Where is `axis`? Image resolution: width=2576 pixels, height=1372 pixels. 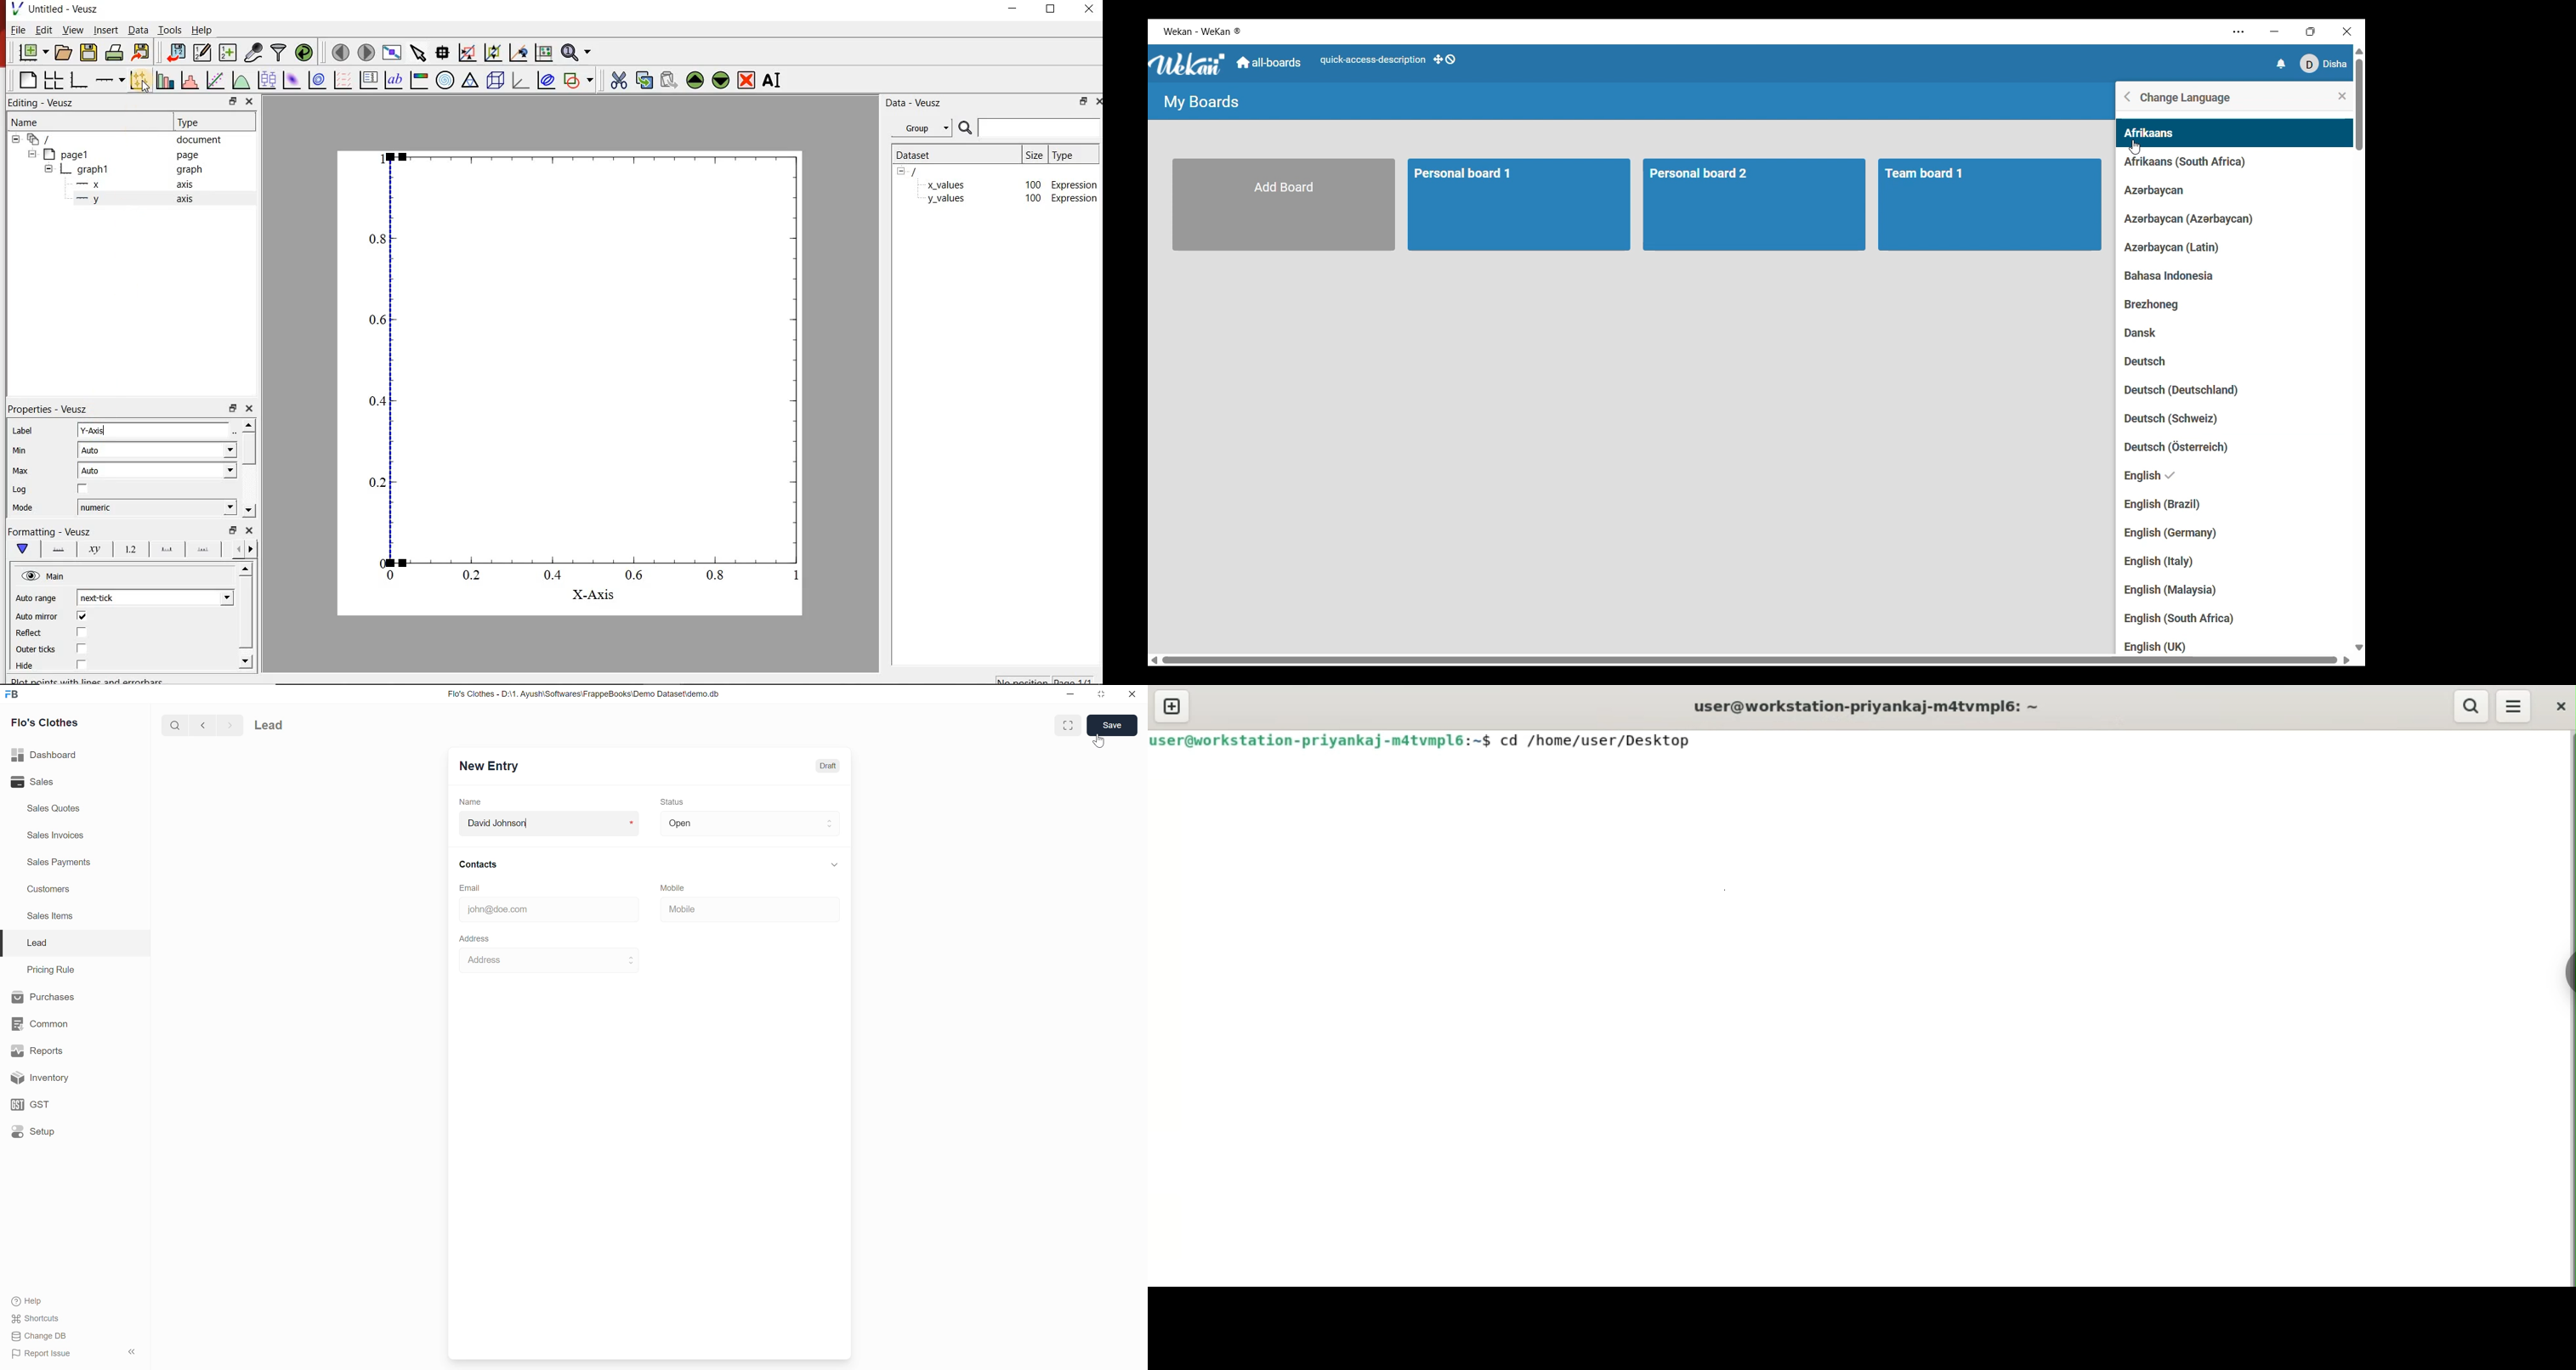
axis is located at coordinates (186, 184).